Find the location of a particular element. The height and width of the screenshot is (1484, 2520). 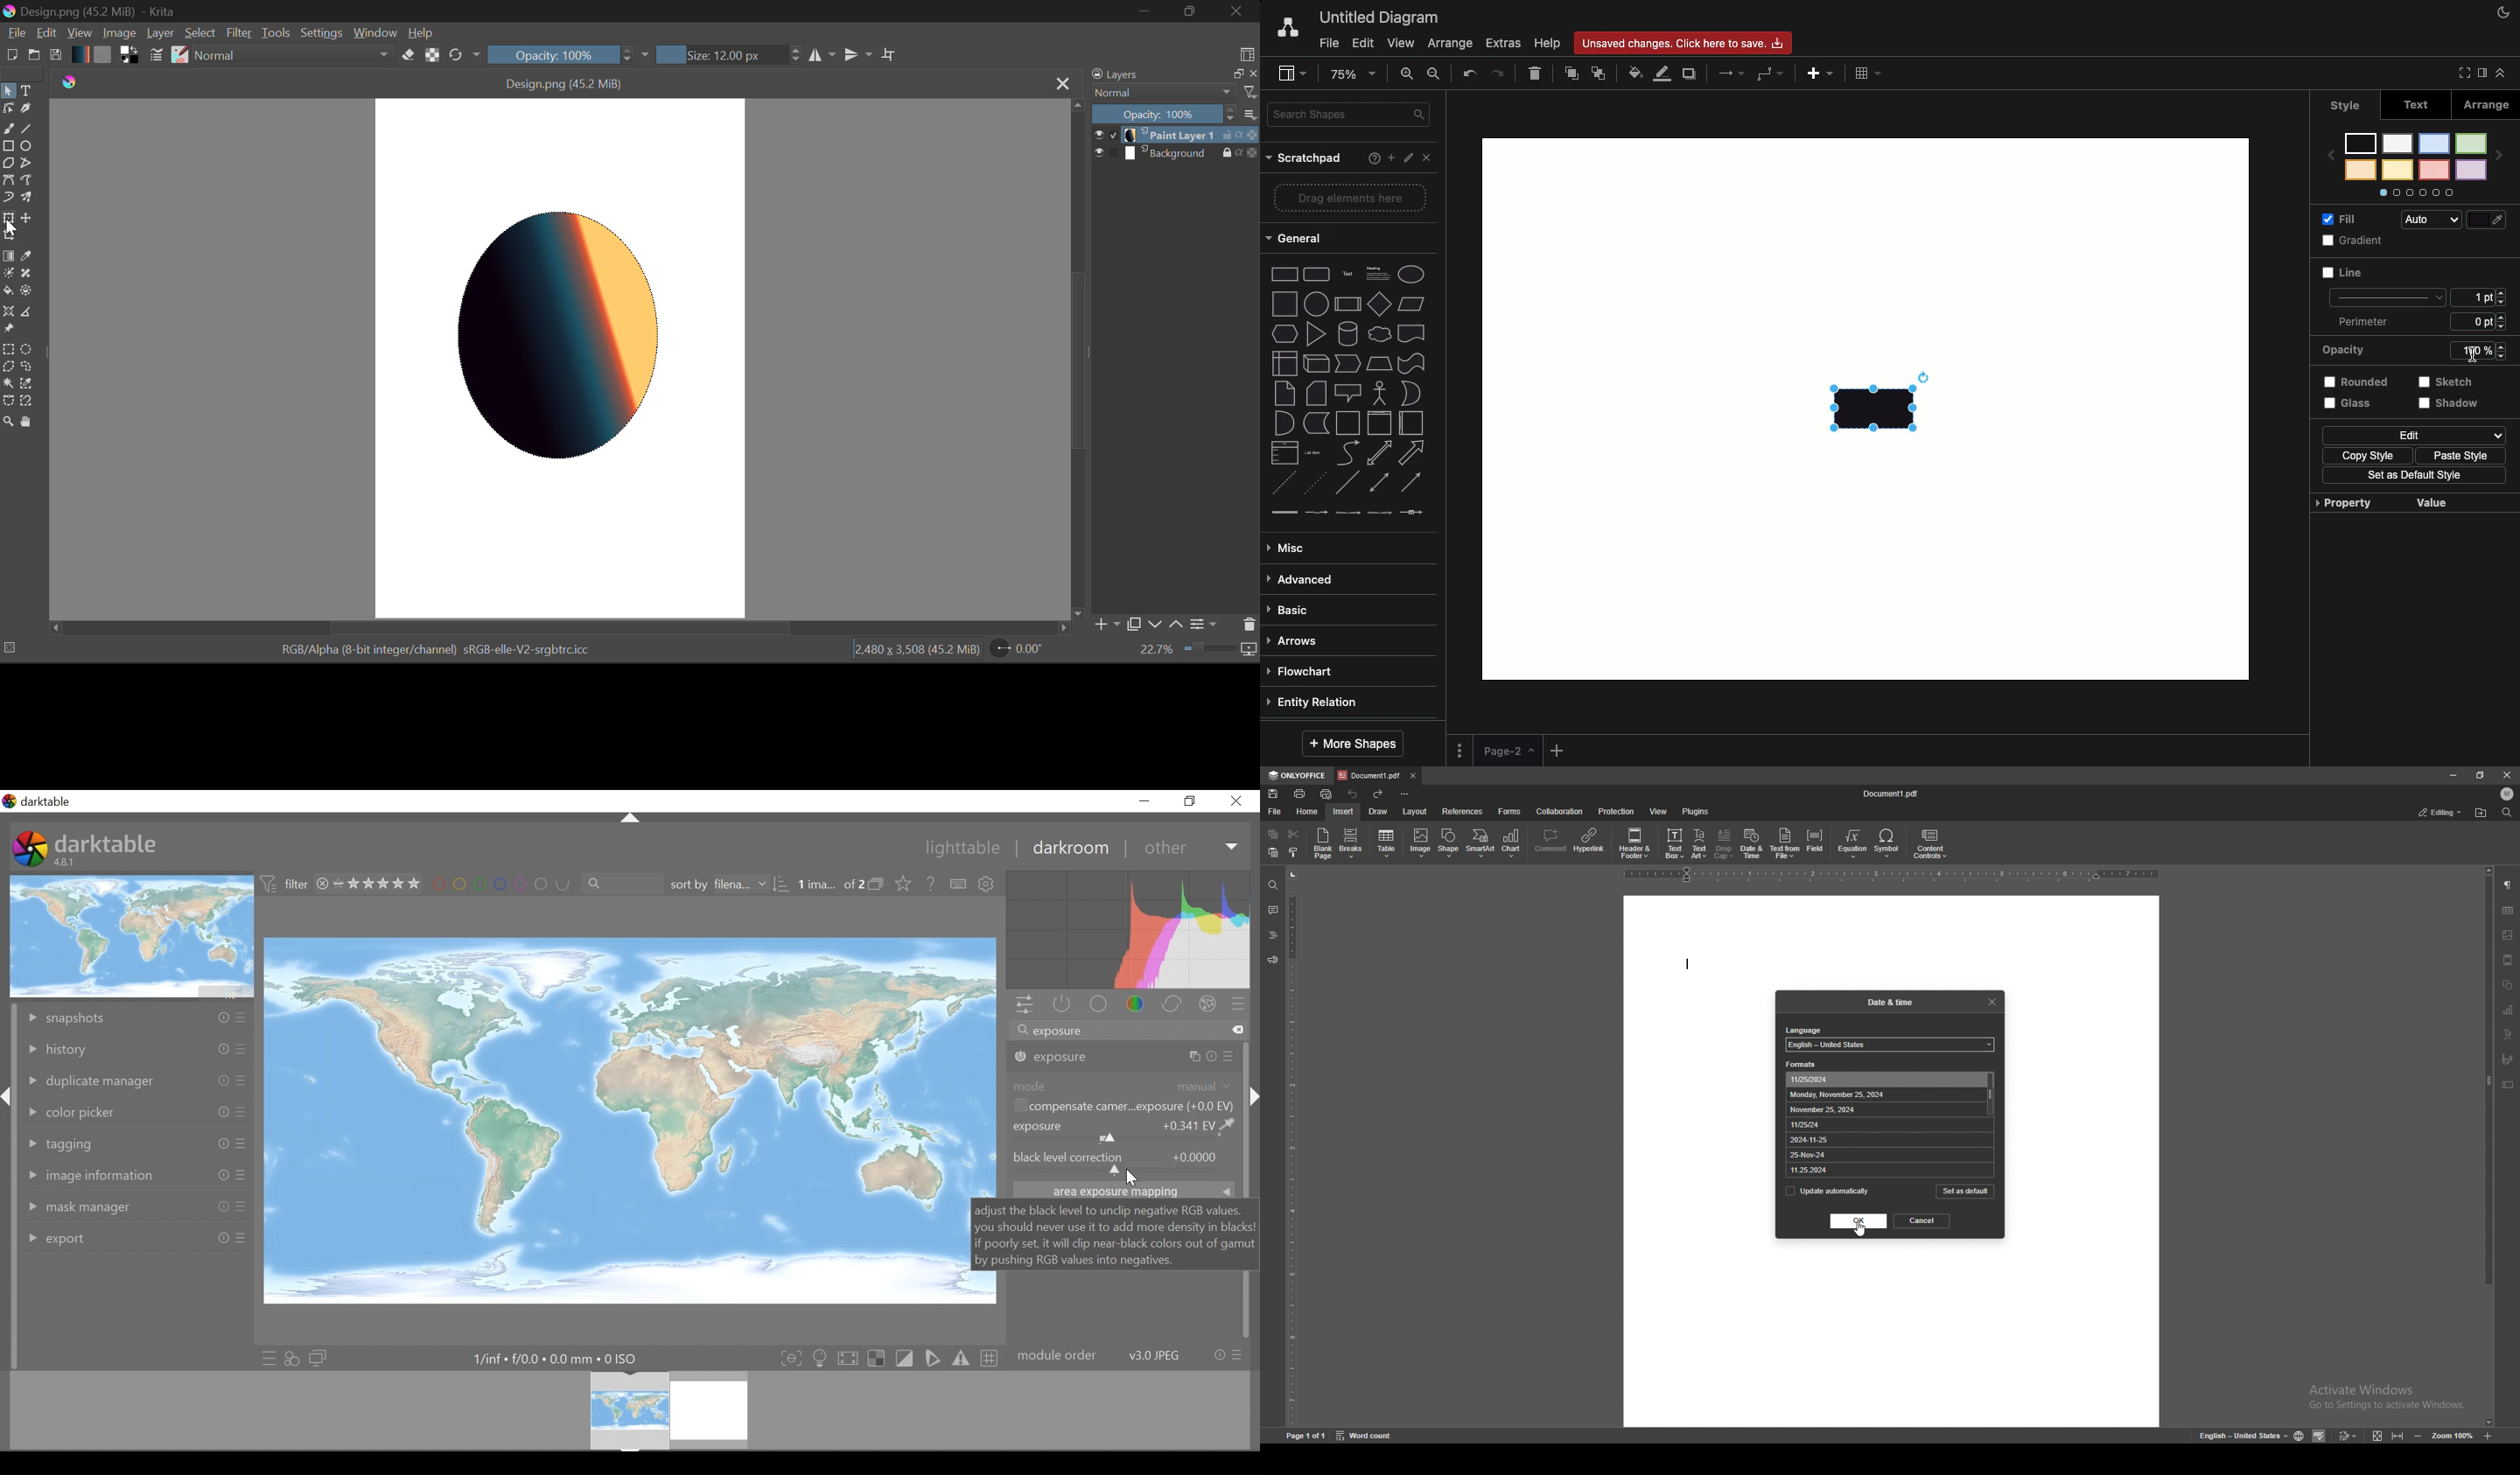

home is located at coordinates (1309, 812).